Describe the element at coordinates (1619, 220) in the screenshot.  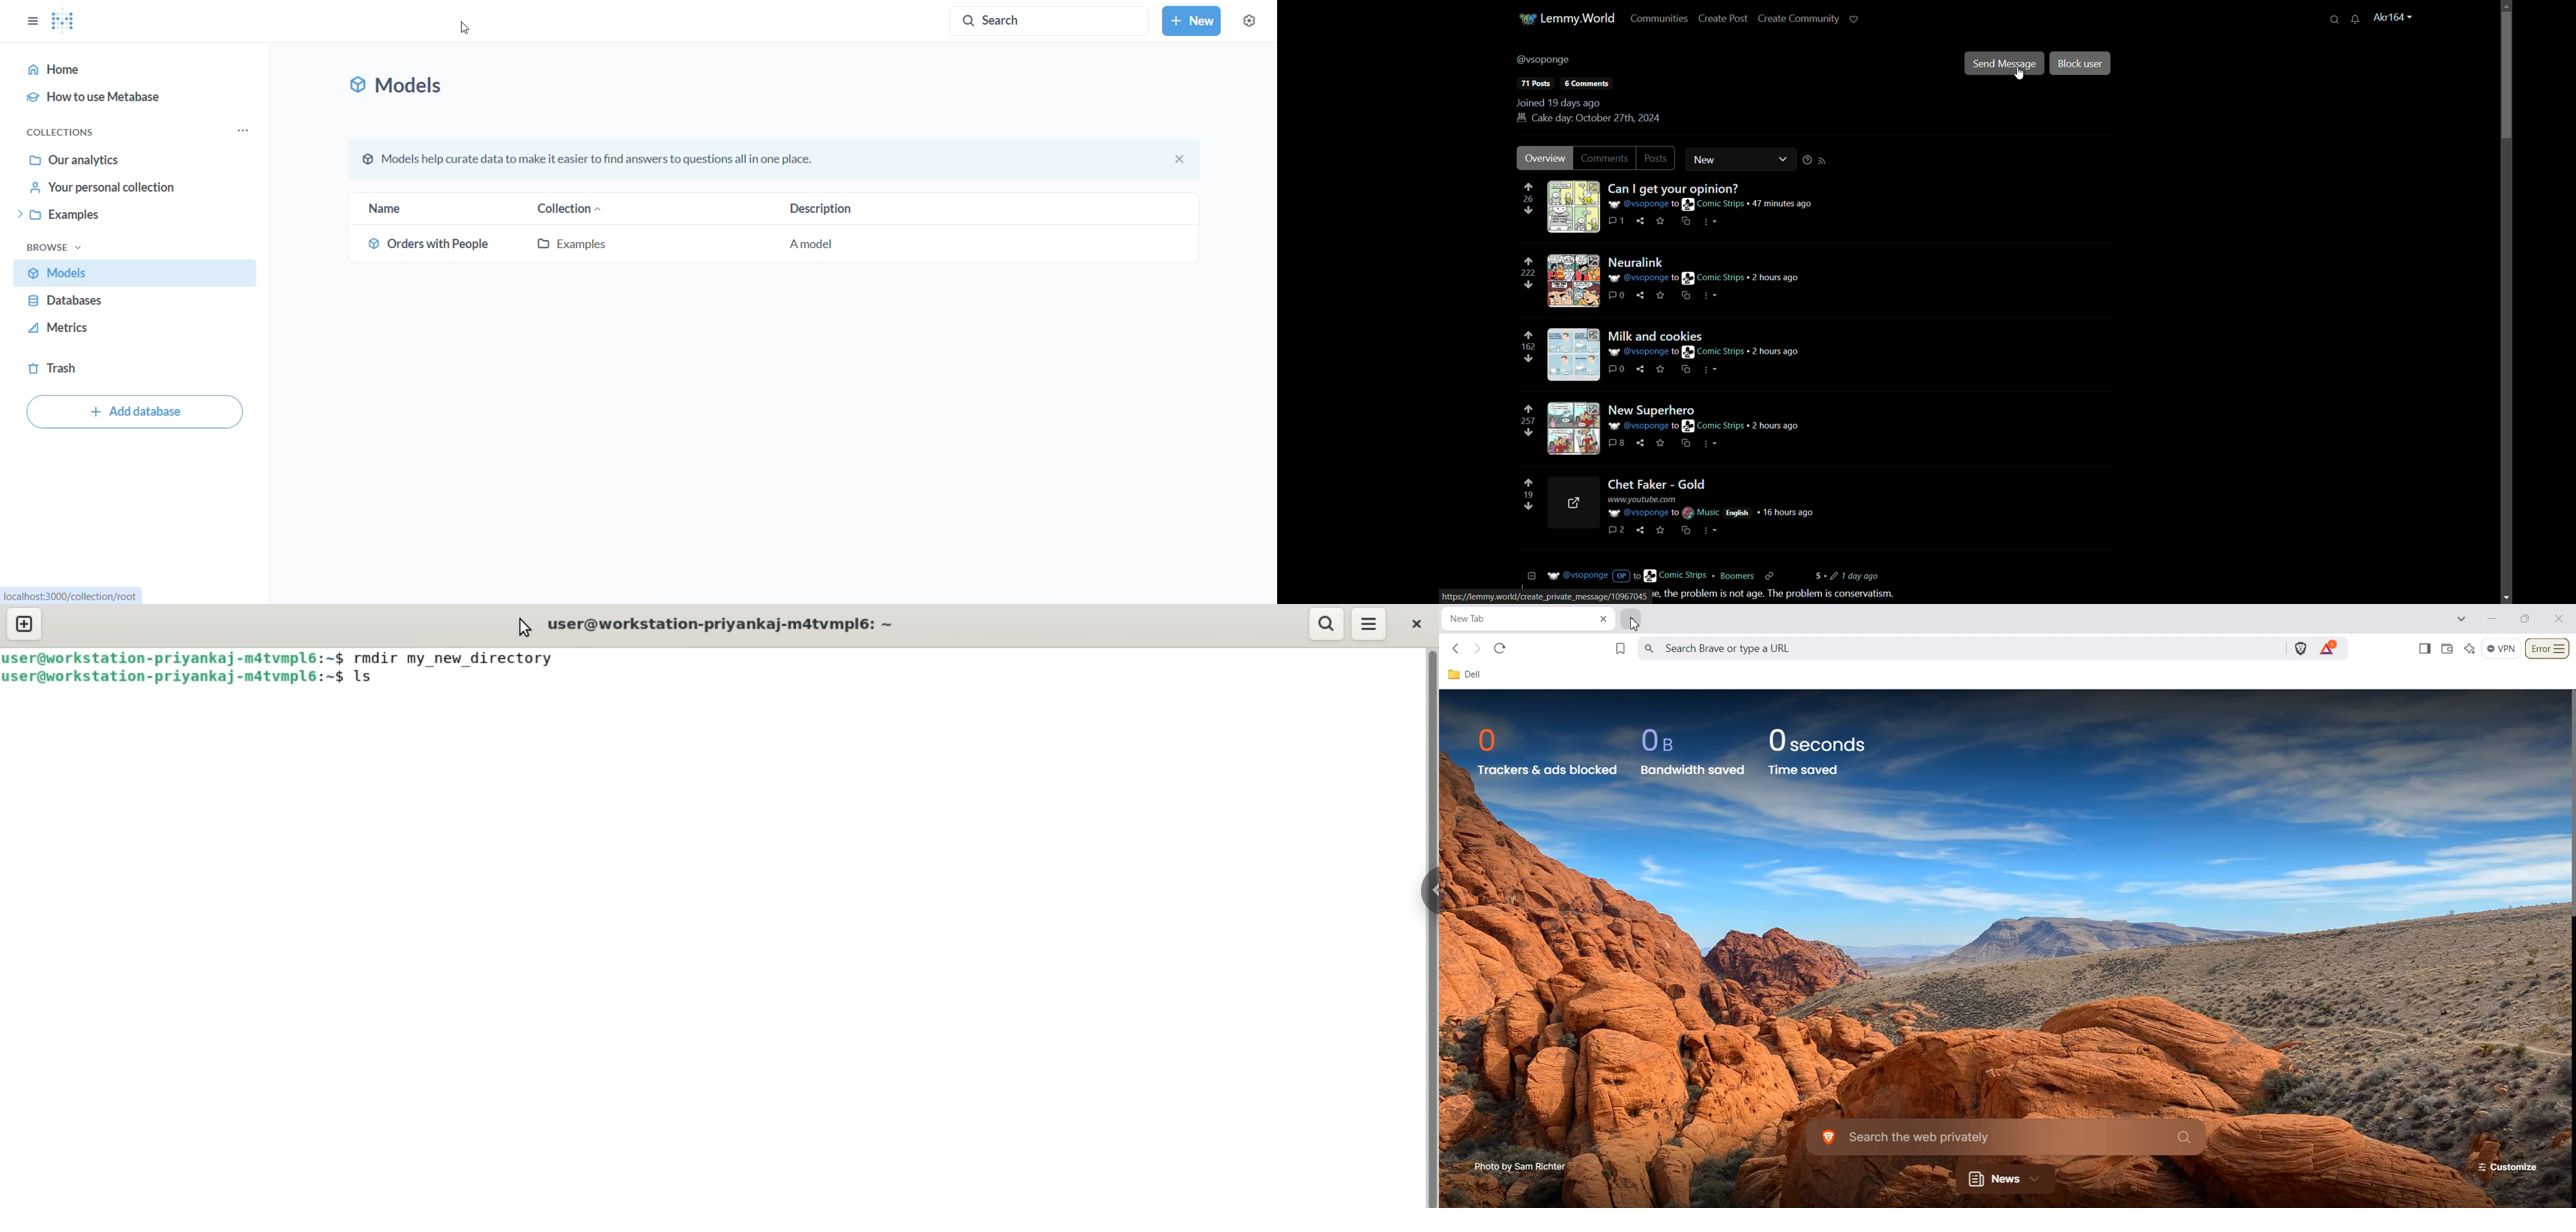
I see `comments` at that location.